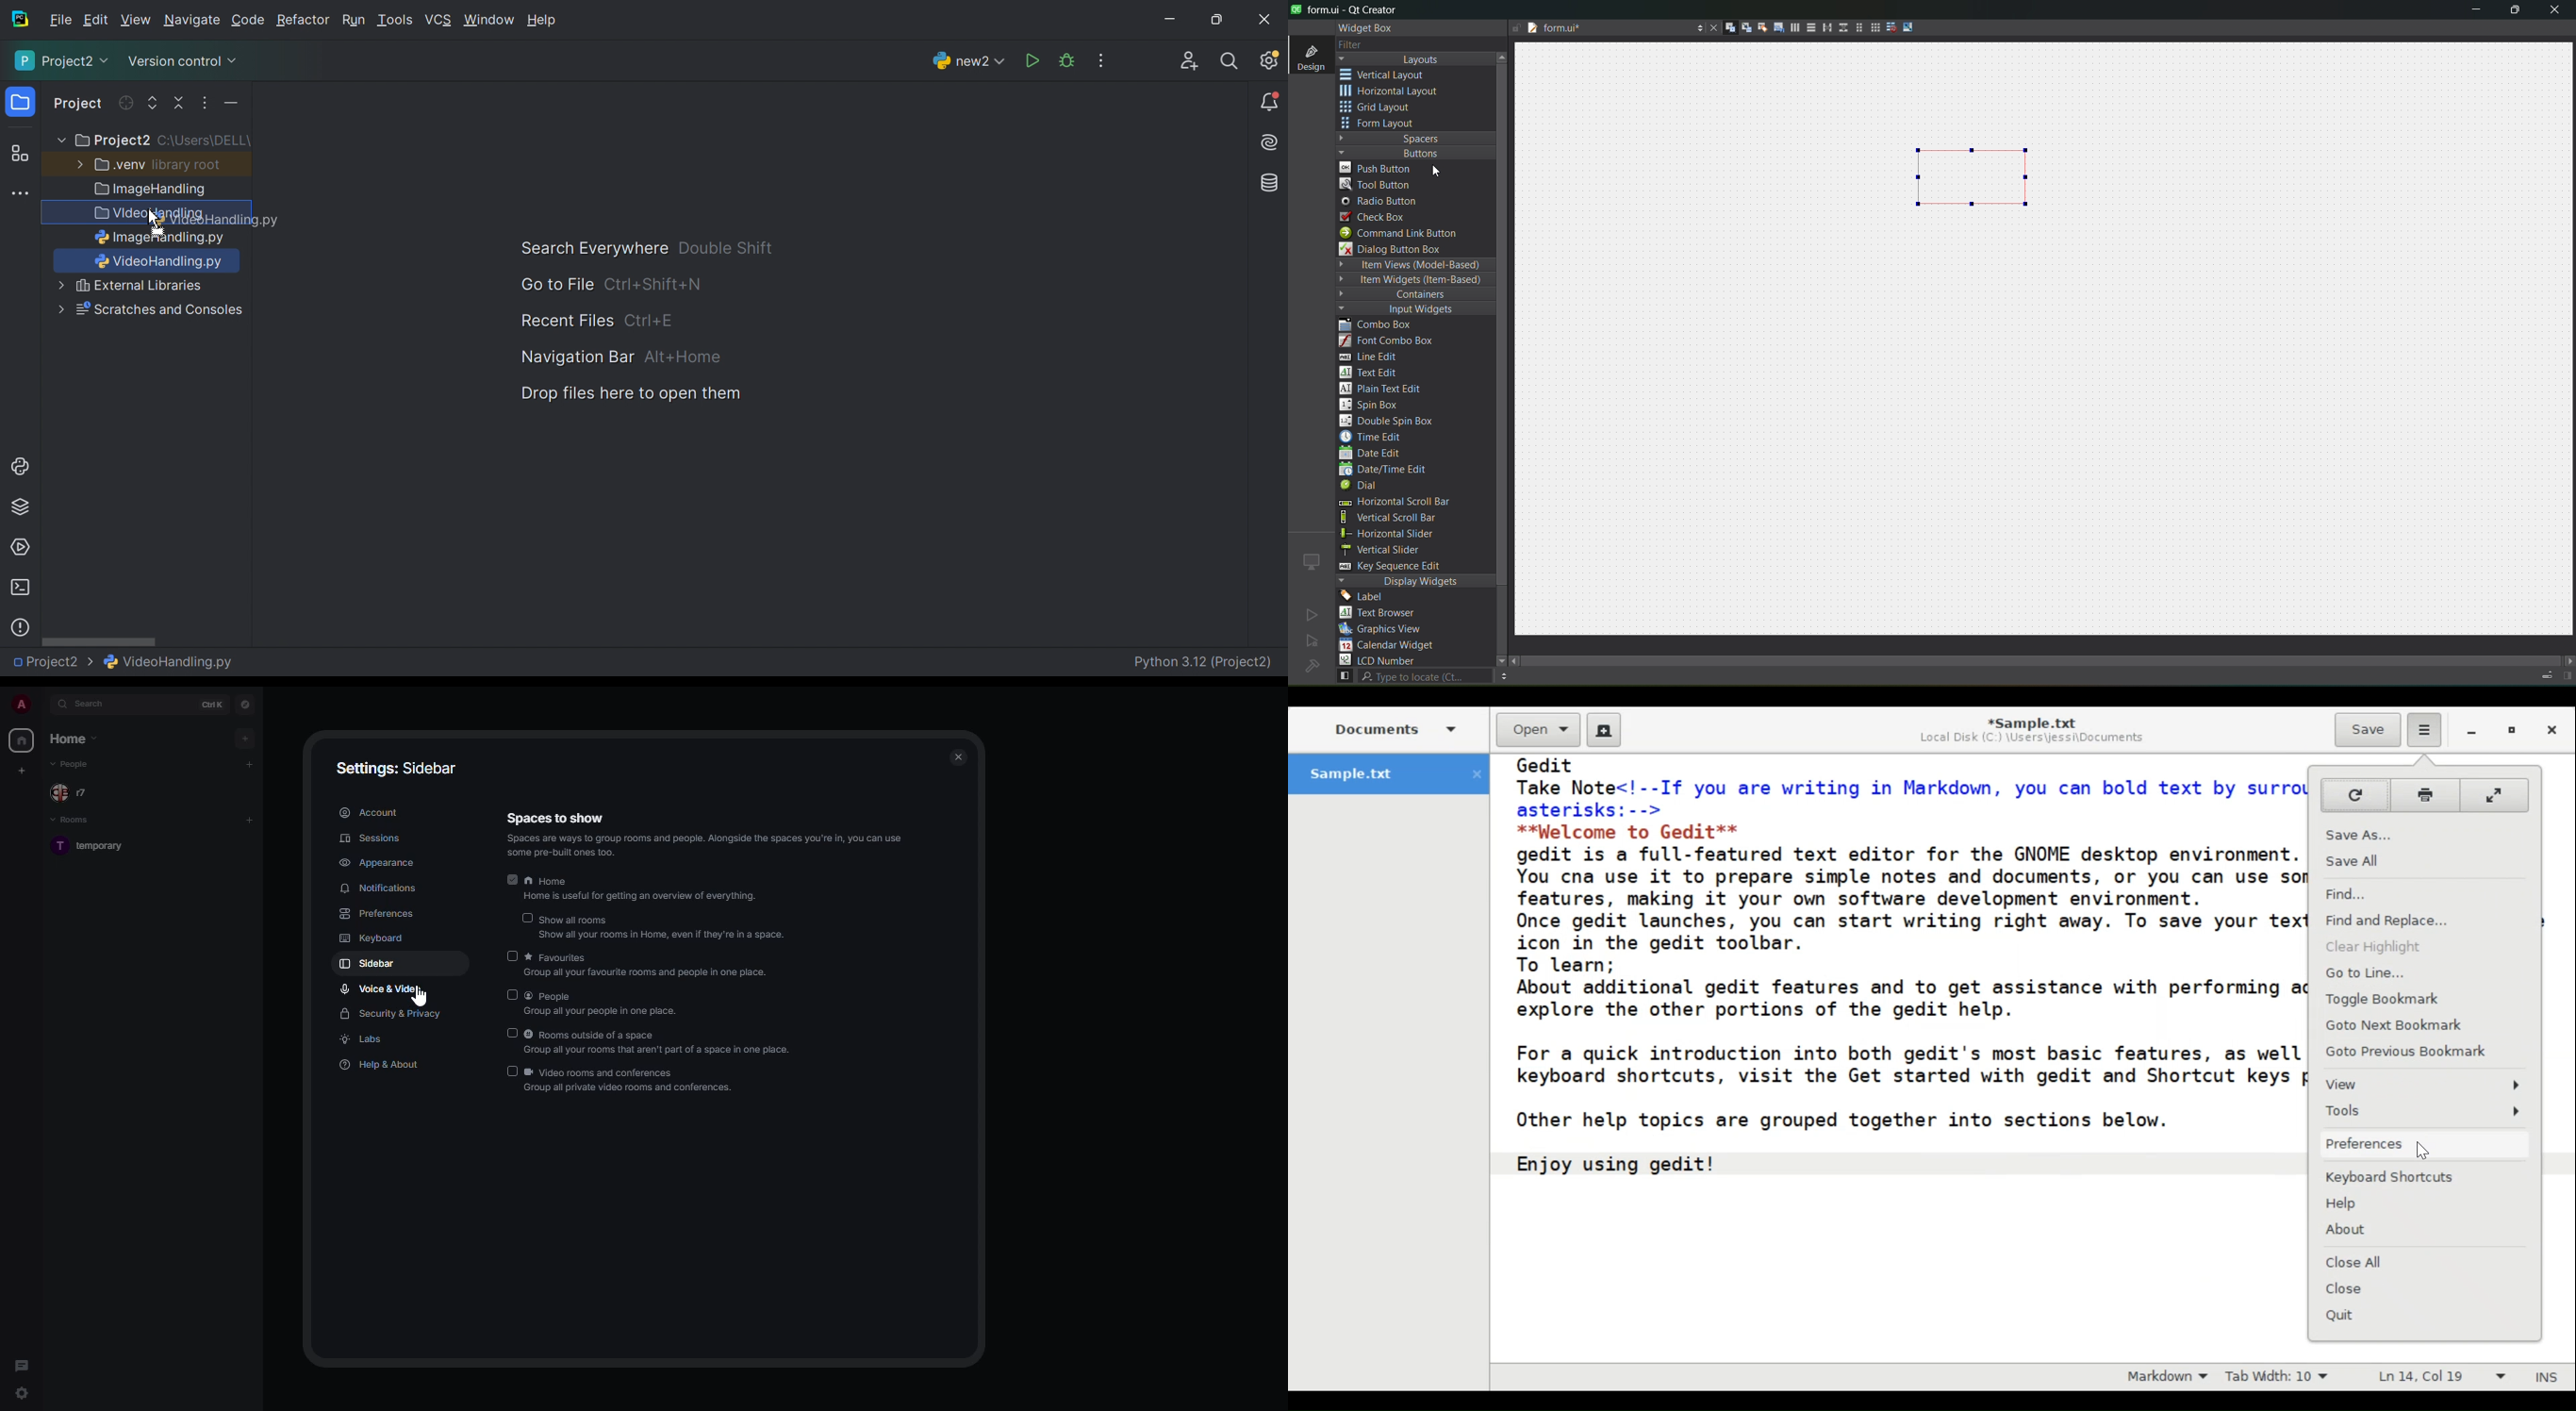 The image size is (2576, 1428). Describe the element at coordinates (370, 936) in the screenshot. I see `keyboard` at that location.